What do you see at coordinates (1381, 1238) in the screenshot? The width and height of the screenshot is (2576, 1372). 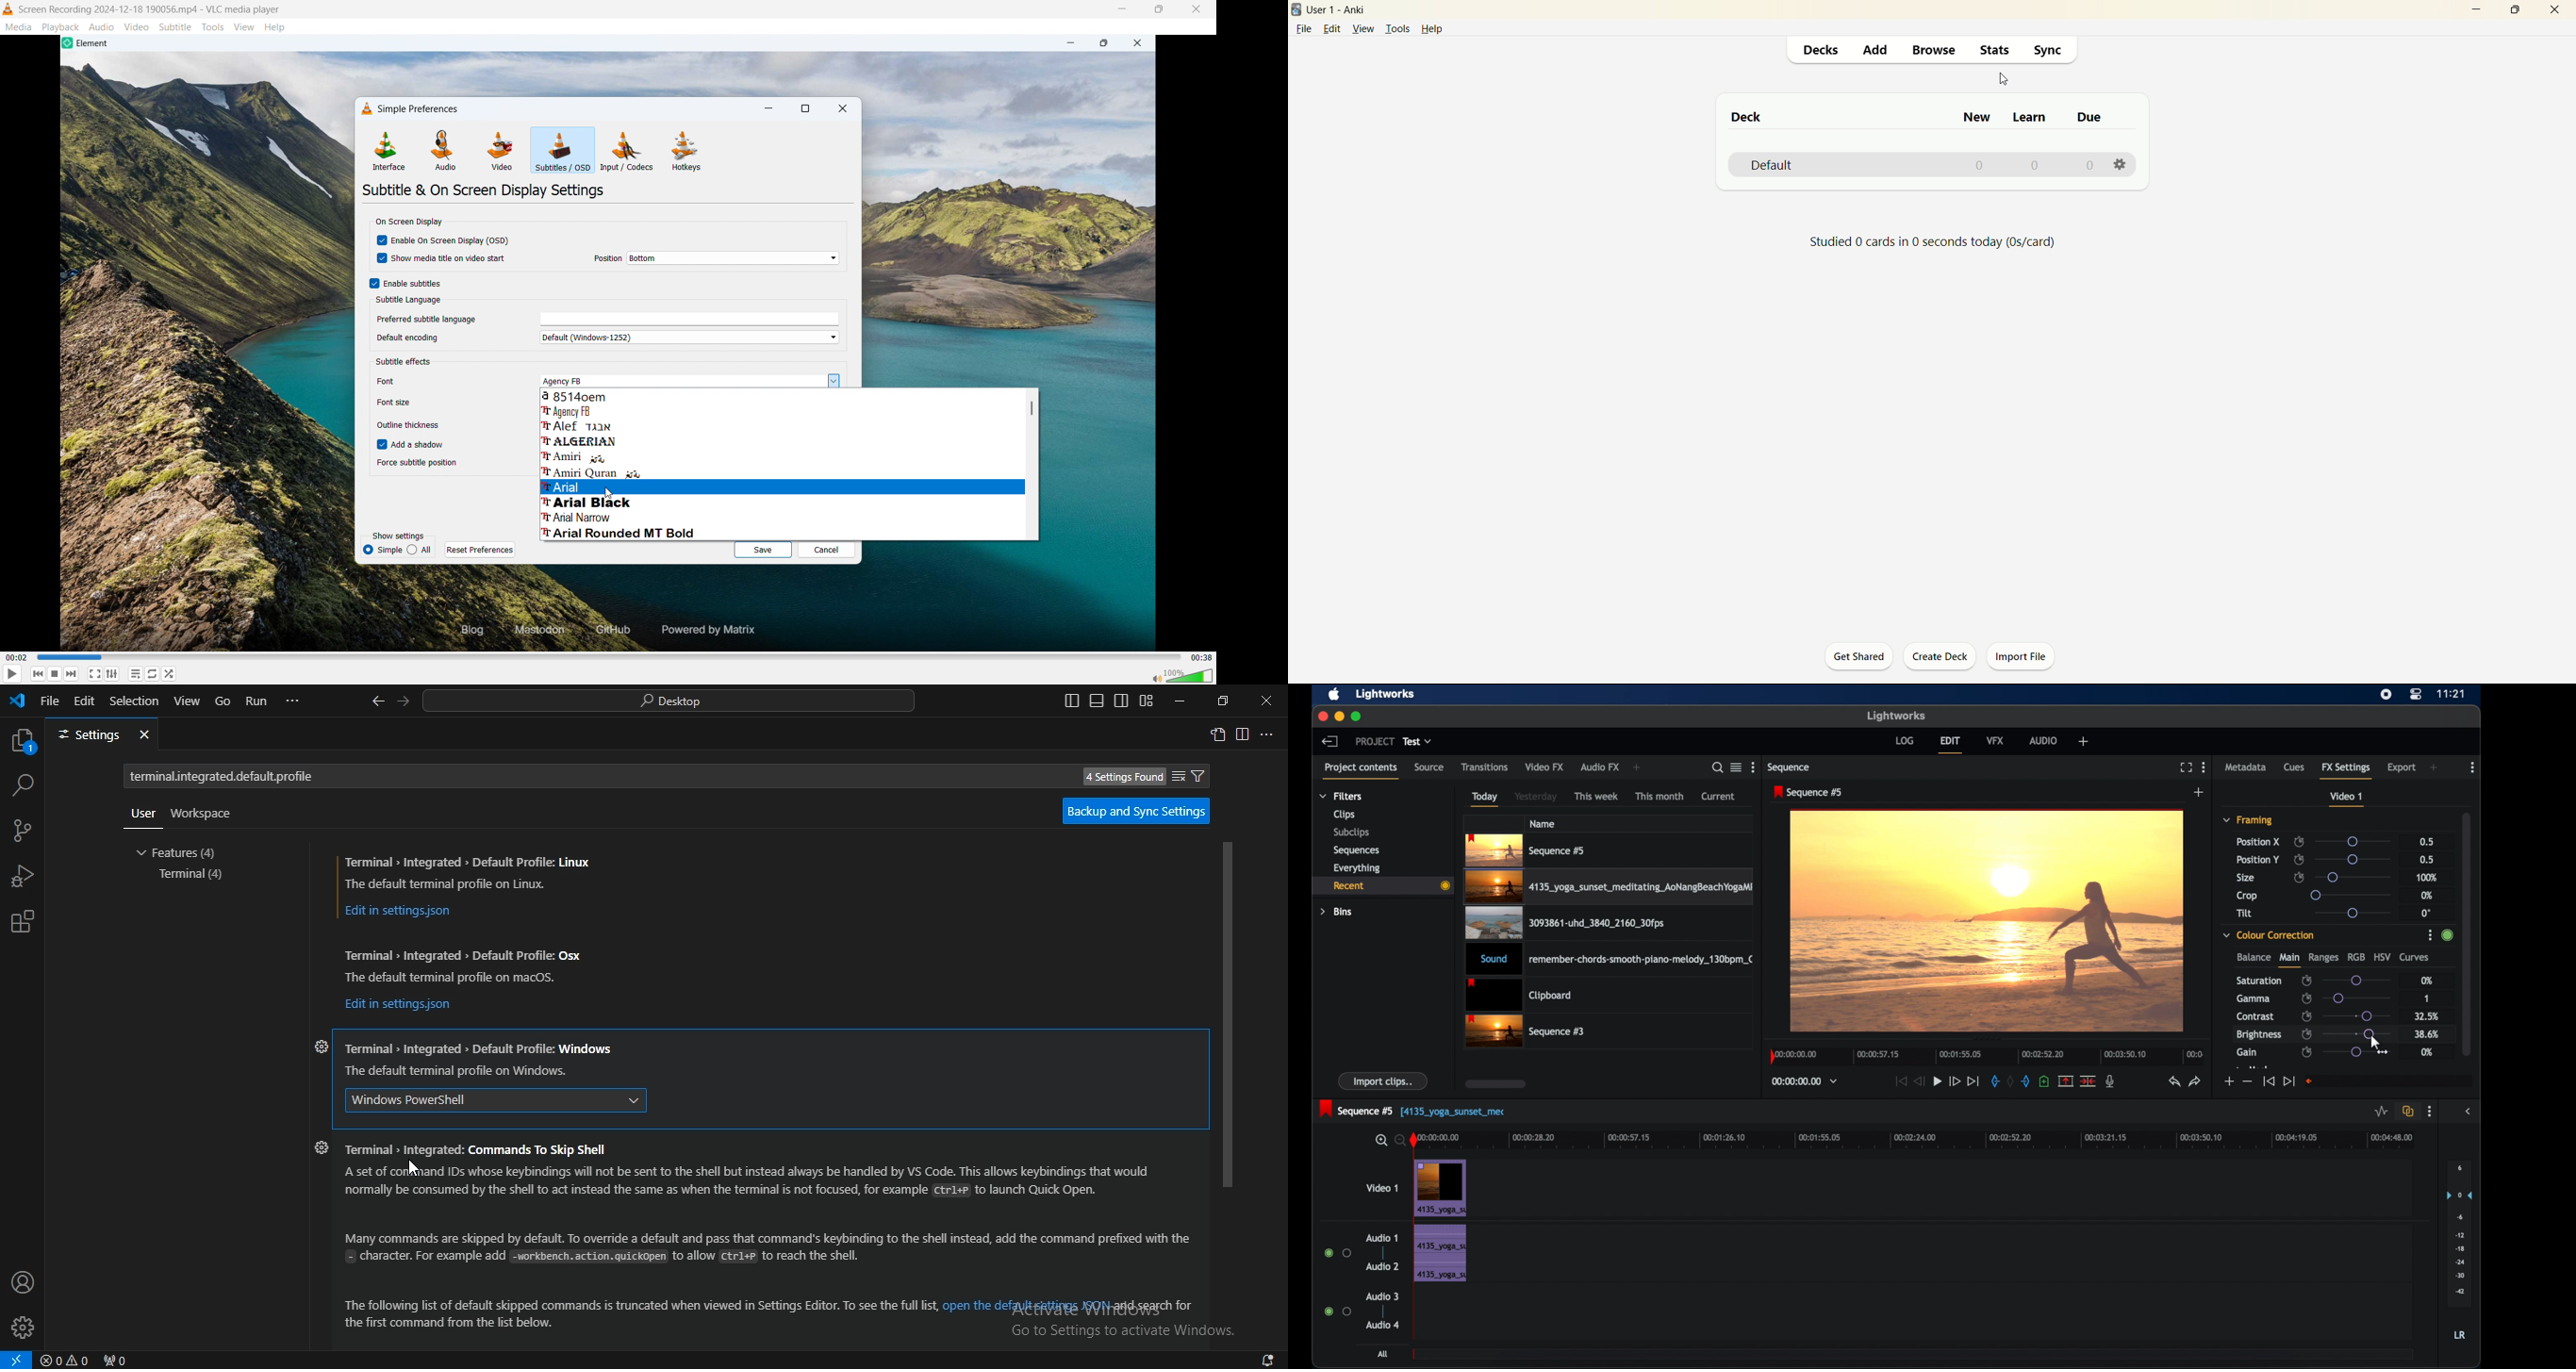 I see `audio 1` at bounding box center [1381, 1238].